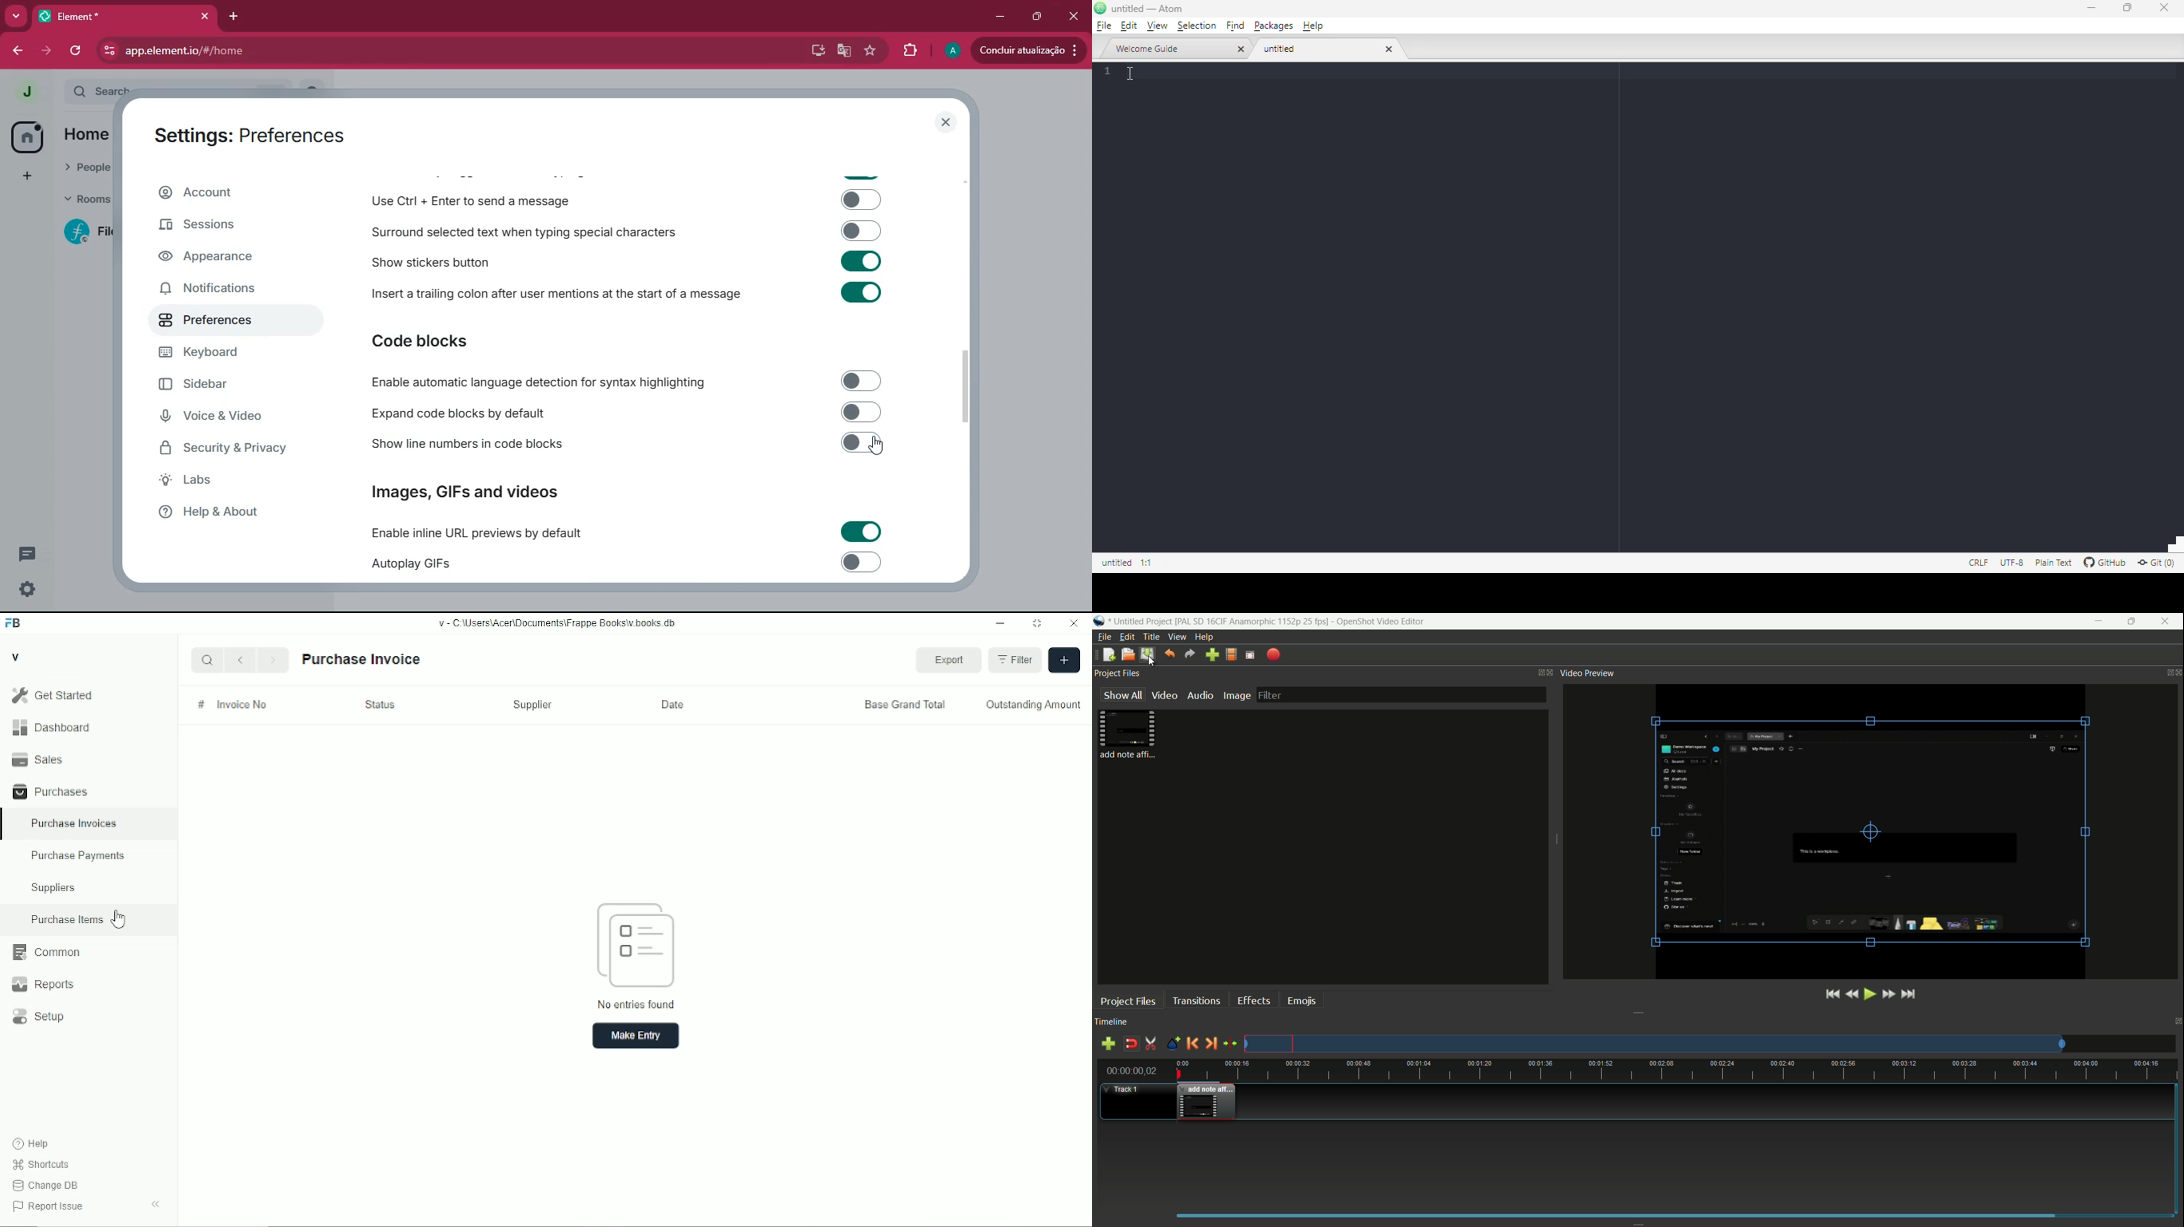  I want to click on line numbers, so click(1106, 71).